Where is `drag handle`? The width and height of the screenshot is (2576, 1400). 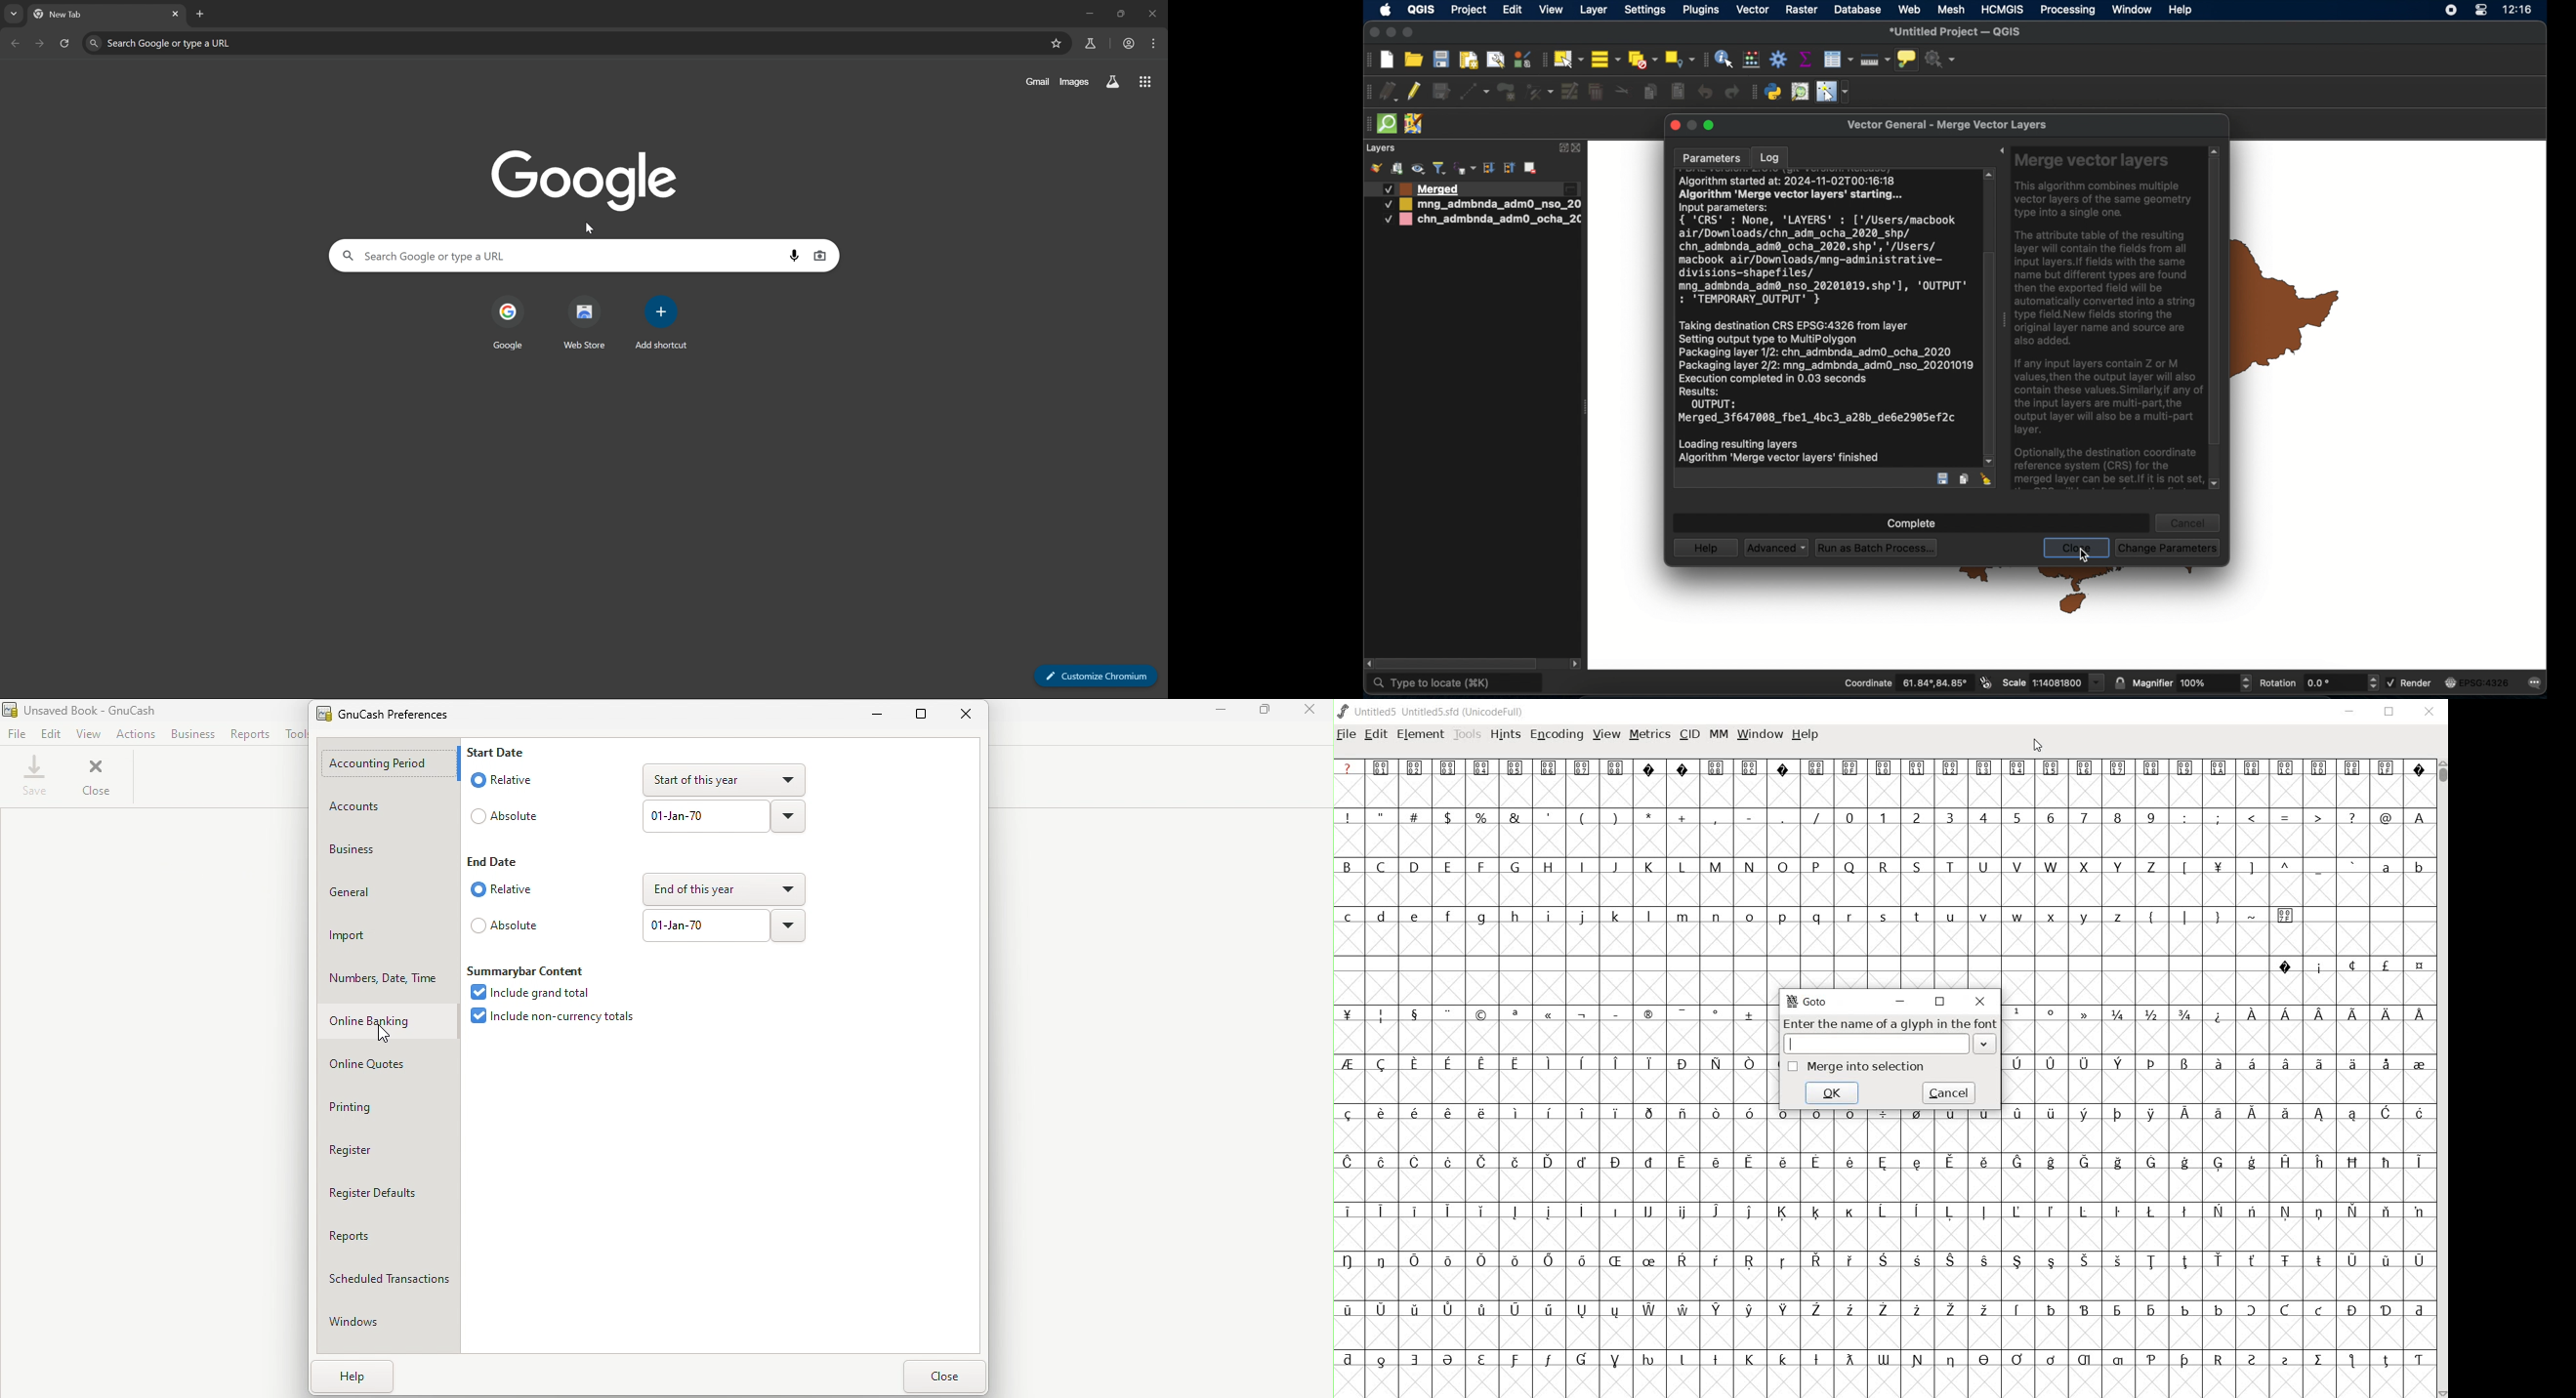
drag handle is located at coordinates (2003, 322).